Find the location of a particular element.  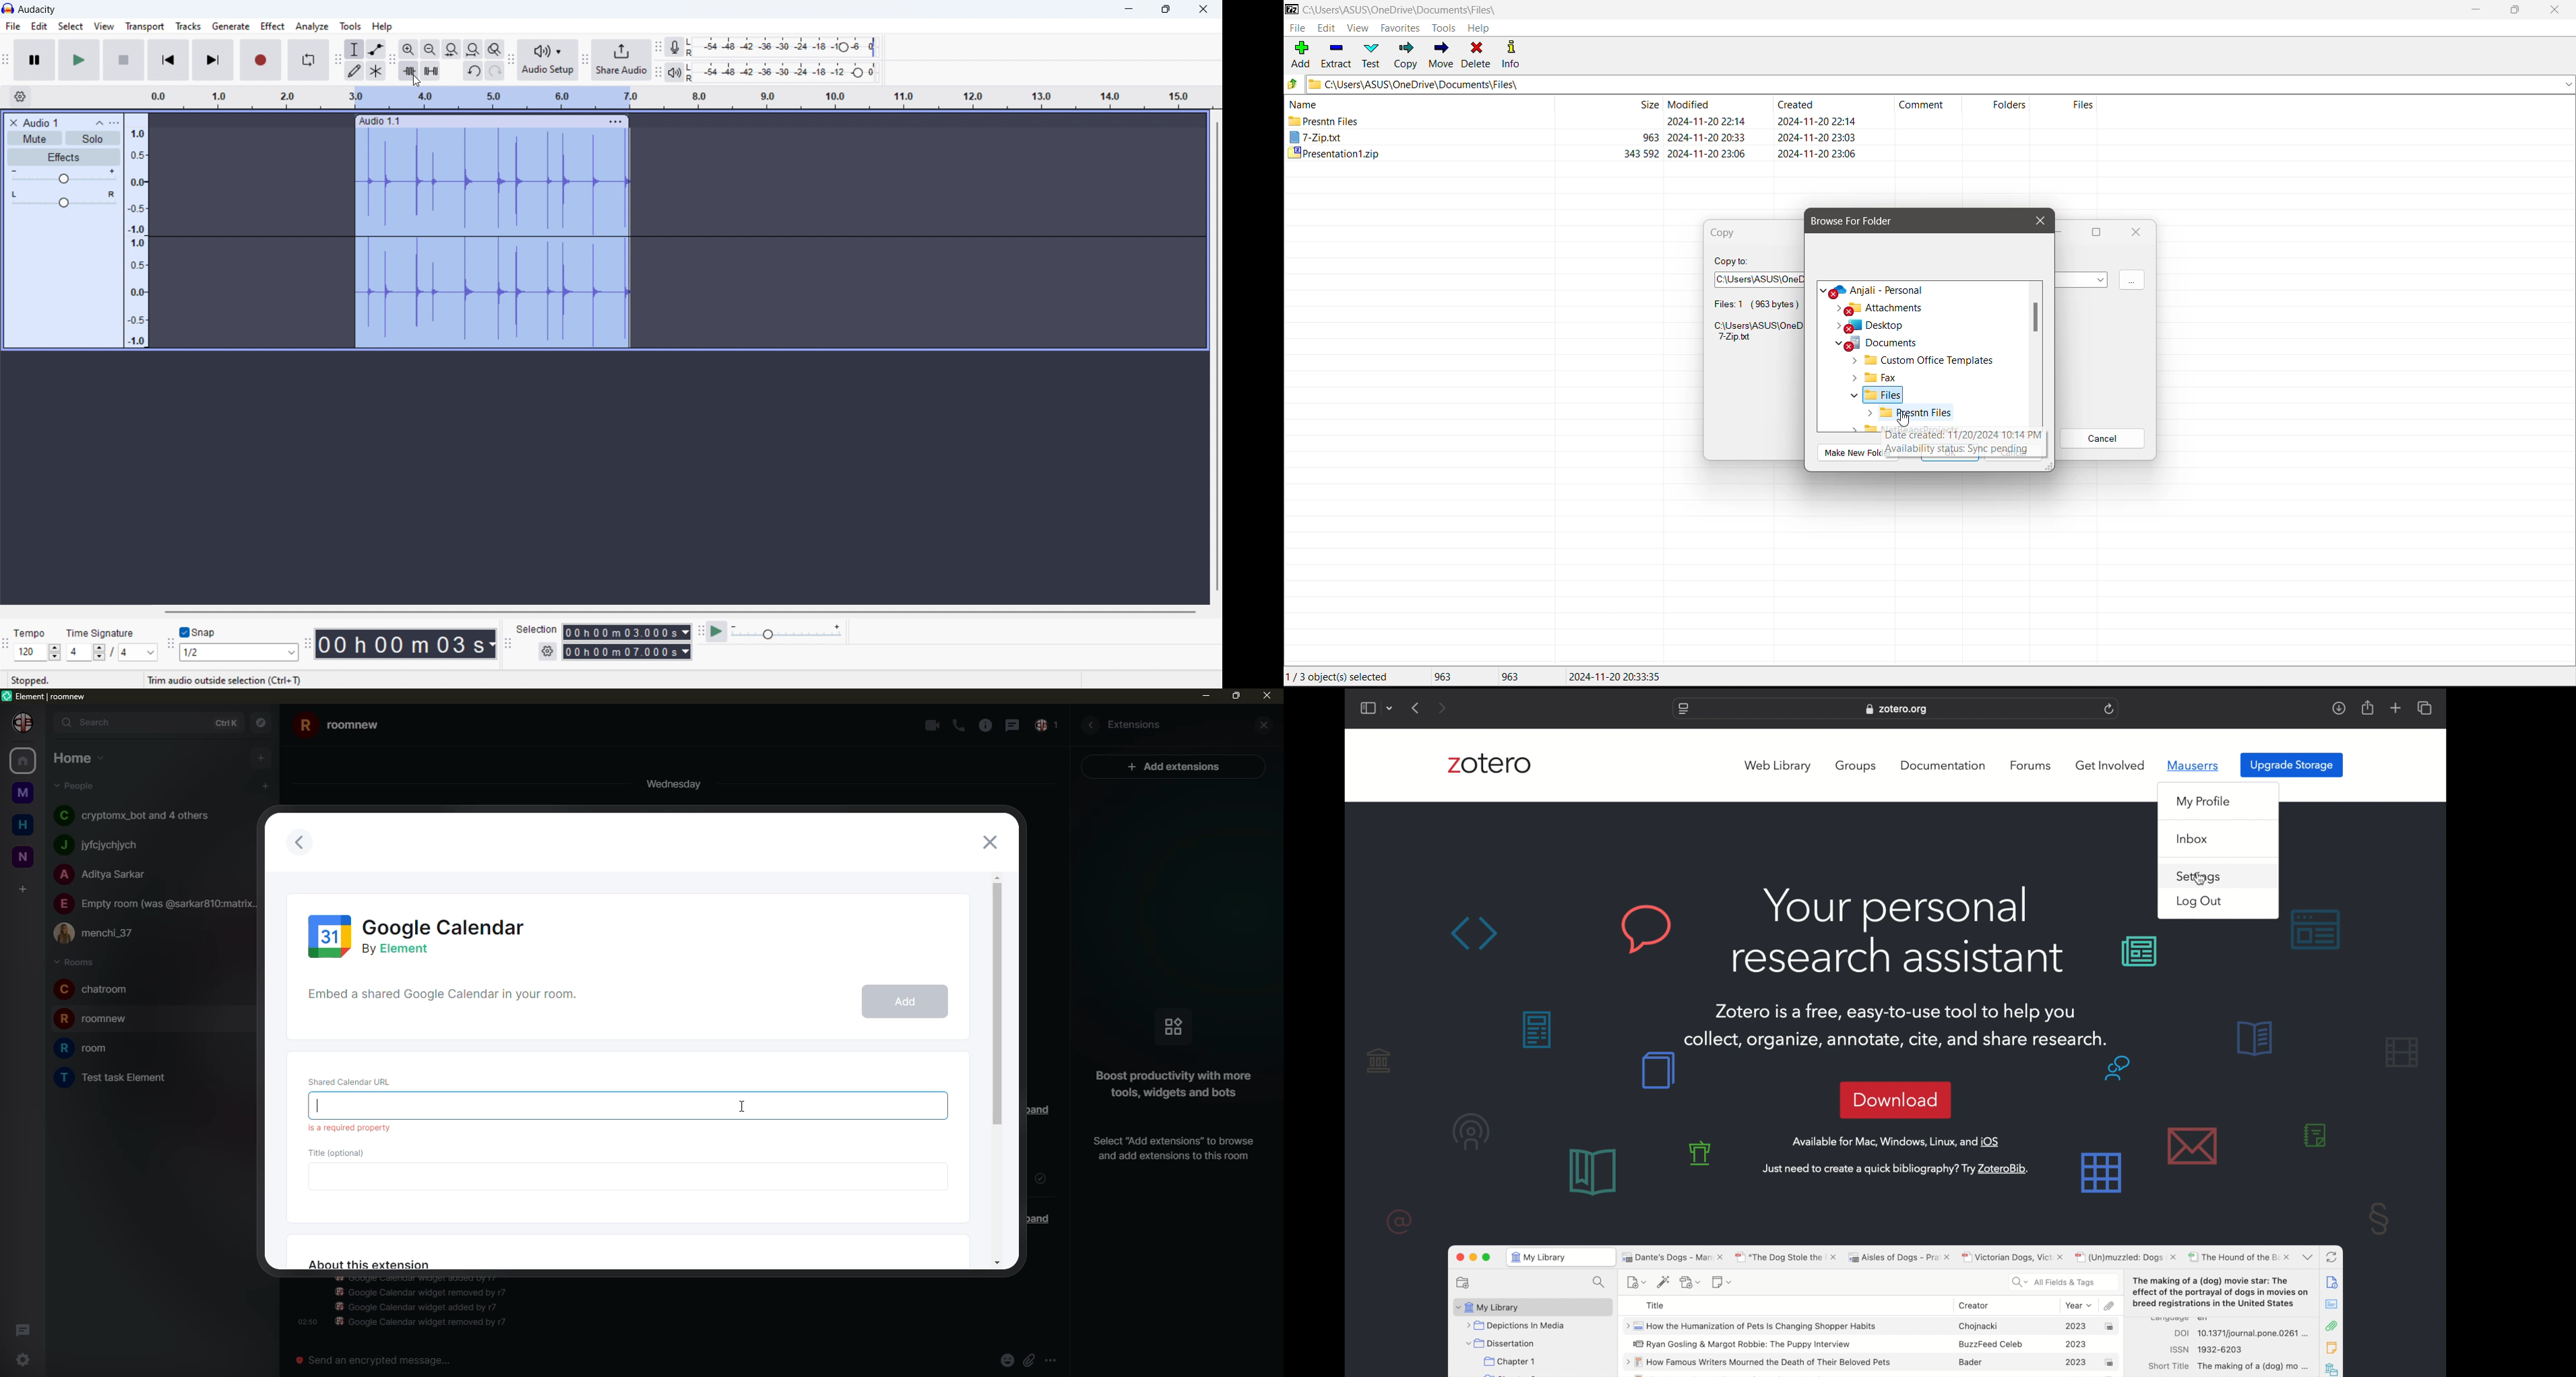

show sidebar is located at coordinates (1367, 708).